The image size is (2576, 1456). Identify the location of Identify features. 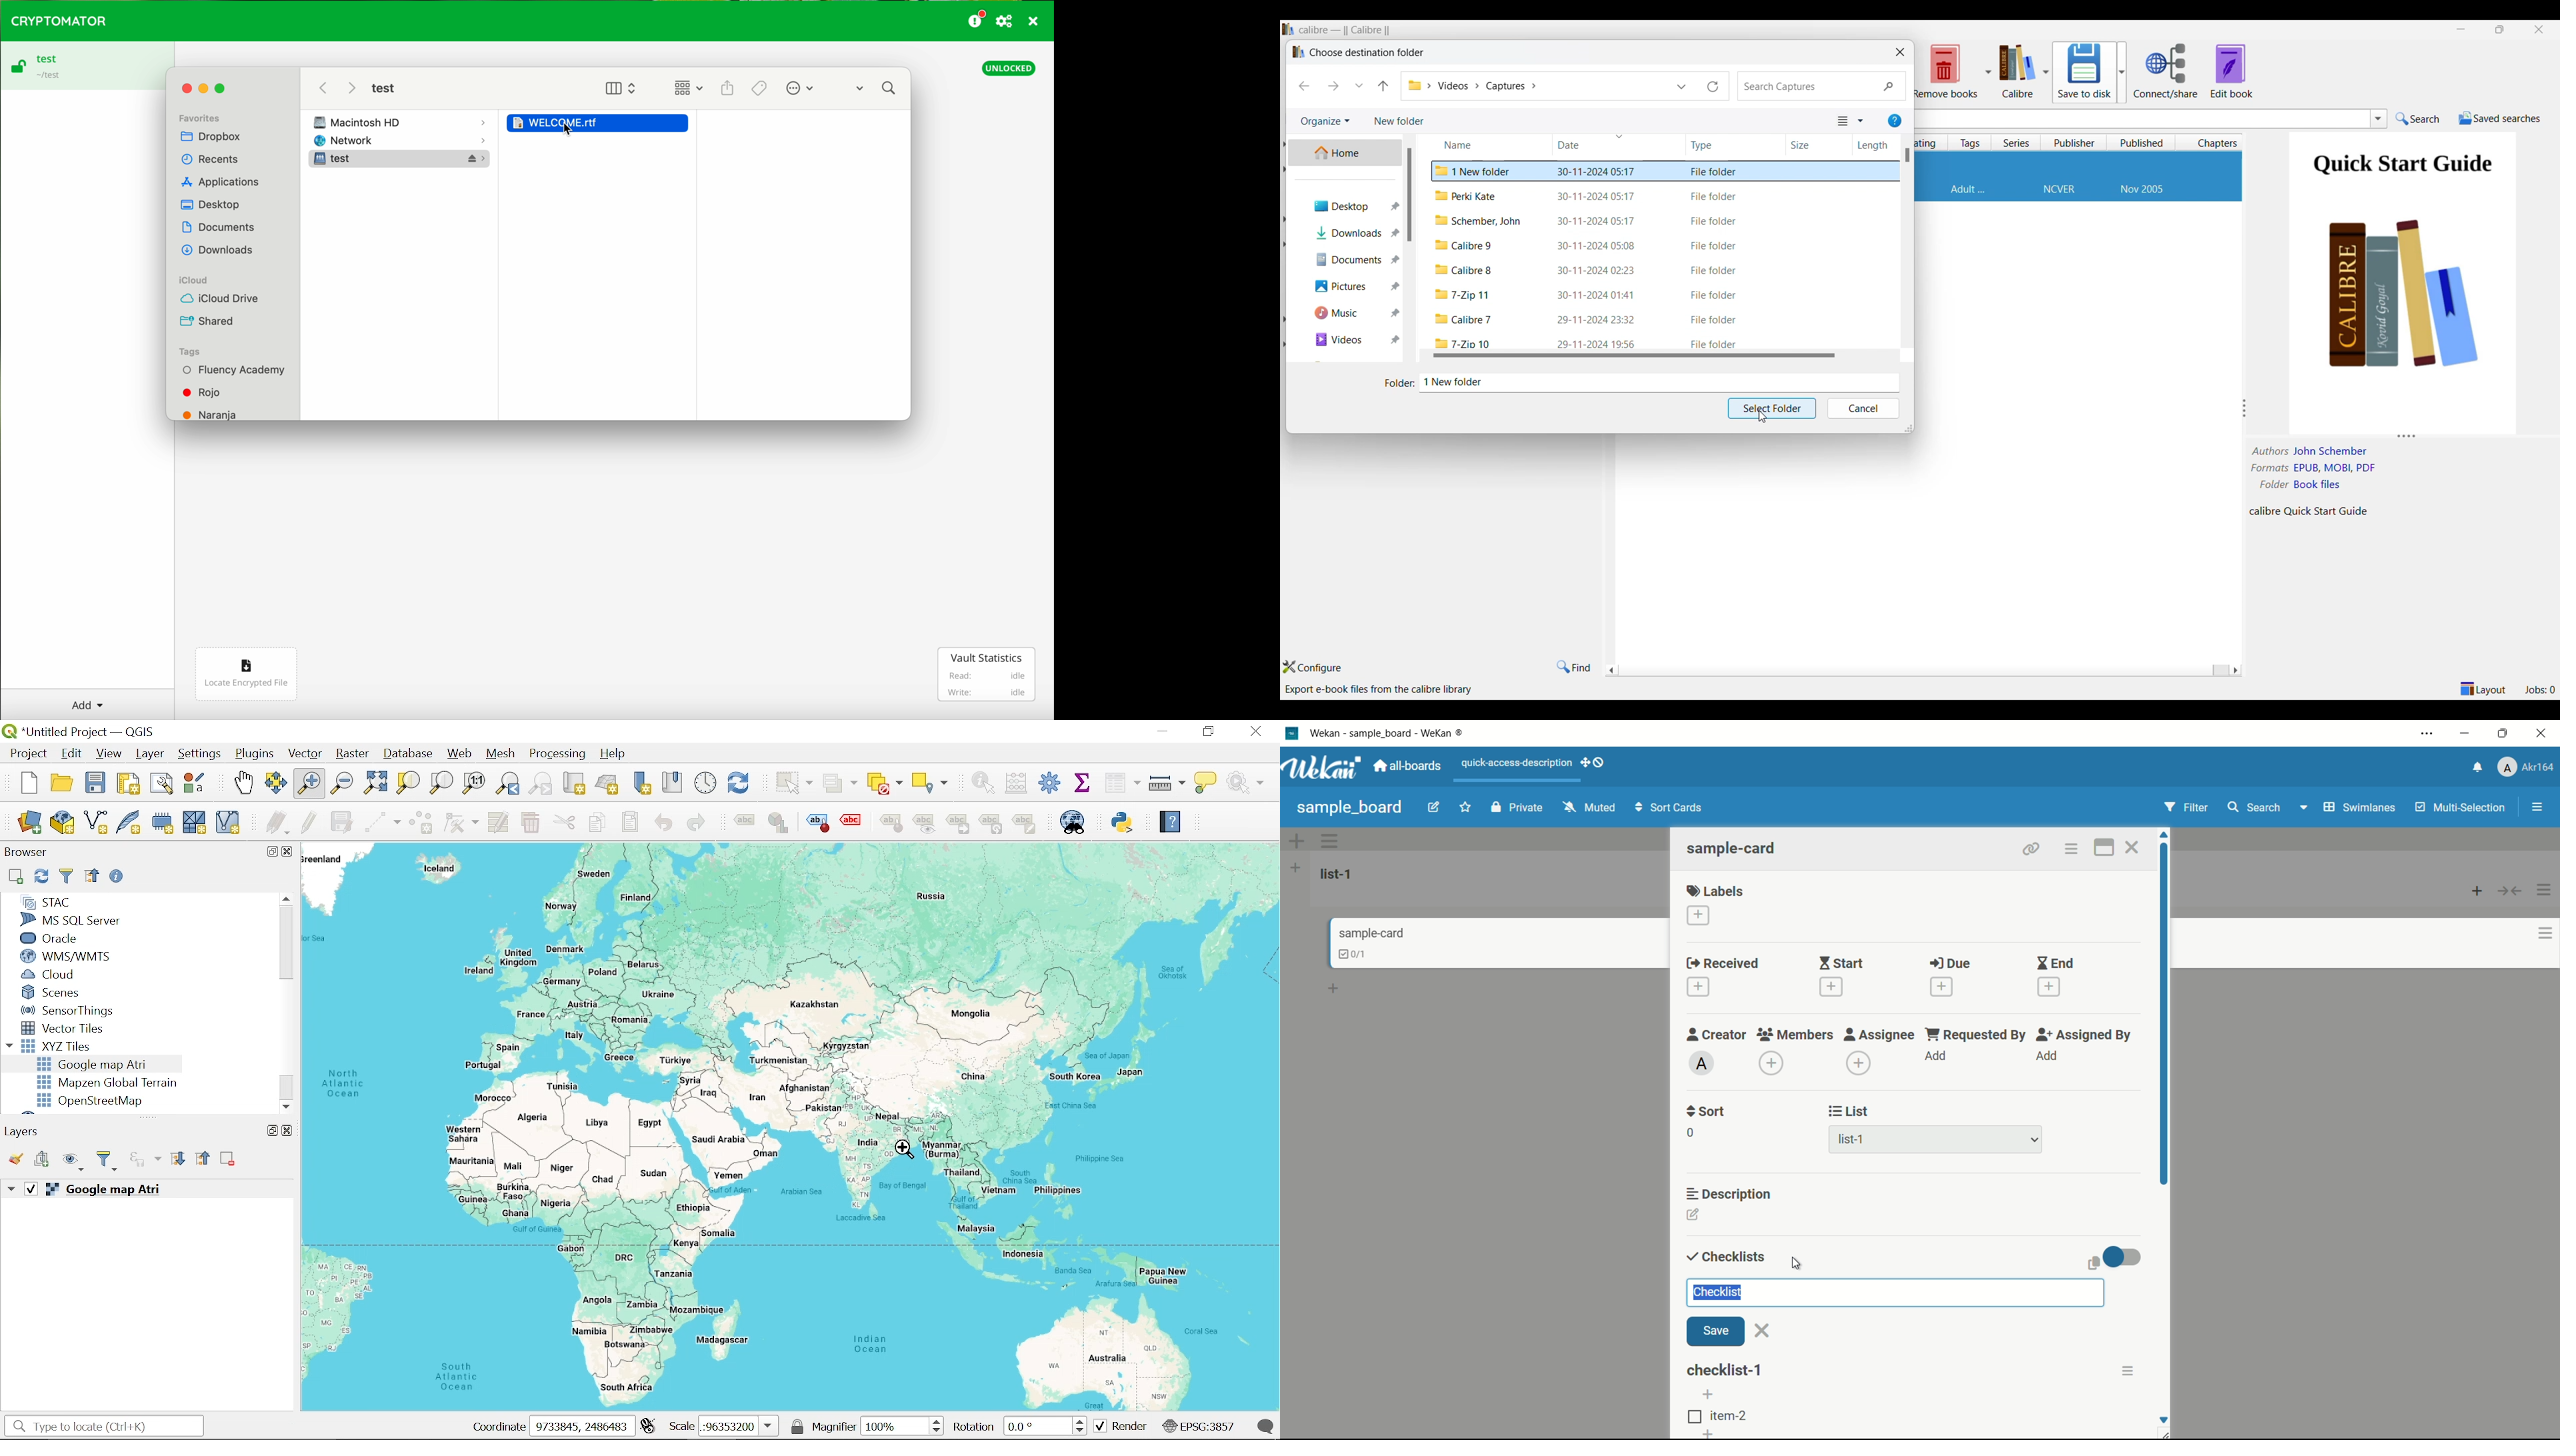
(979, 782).